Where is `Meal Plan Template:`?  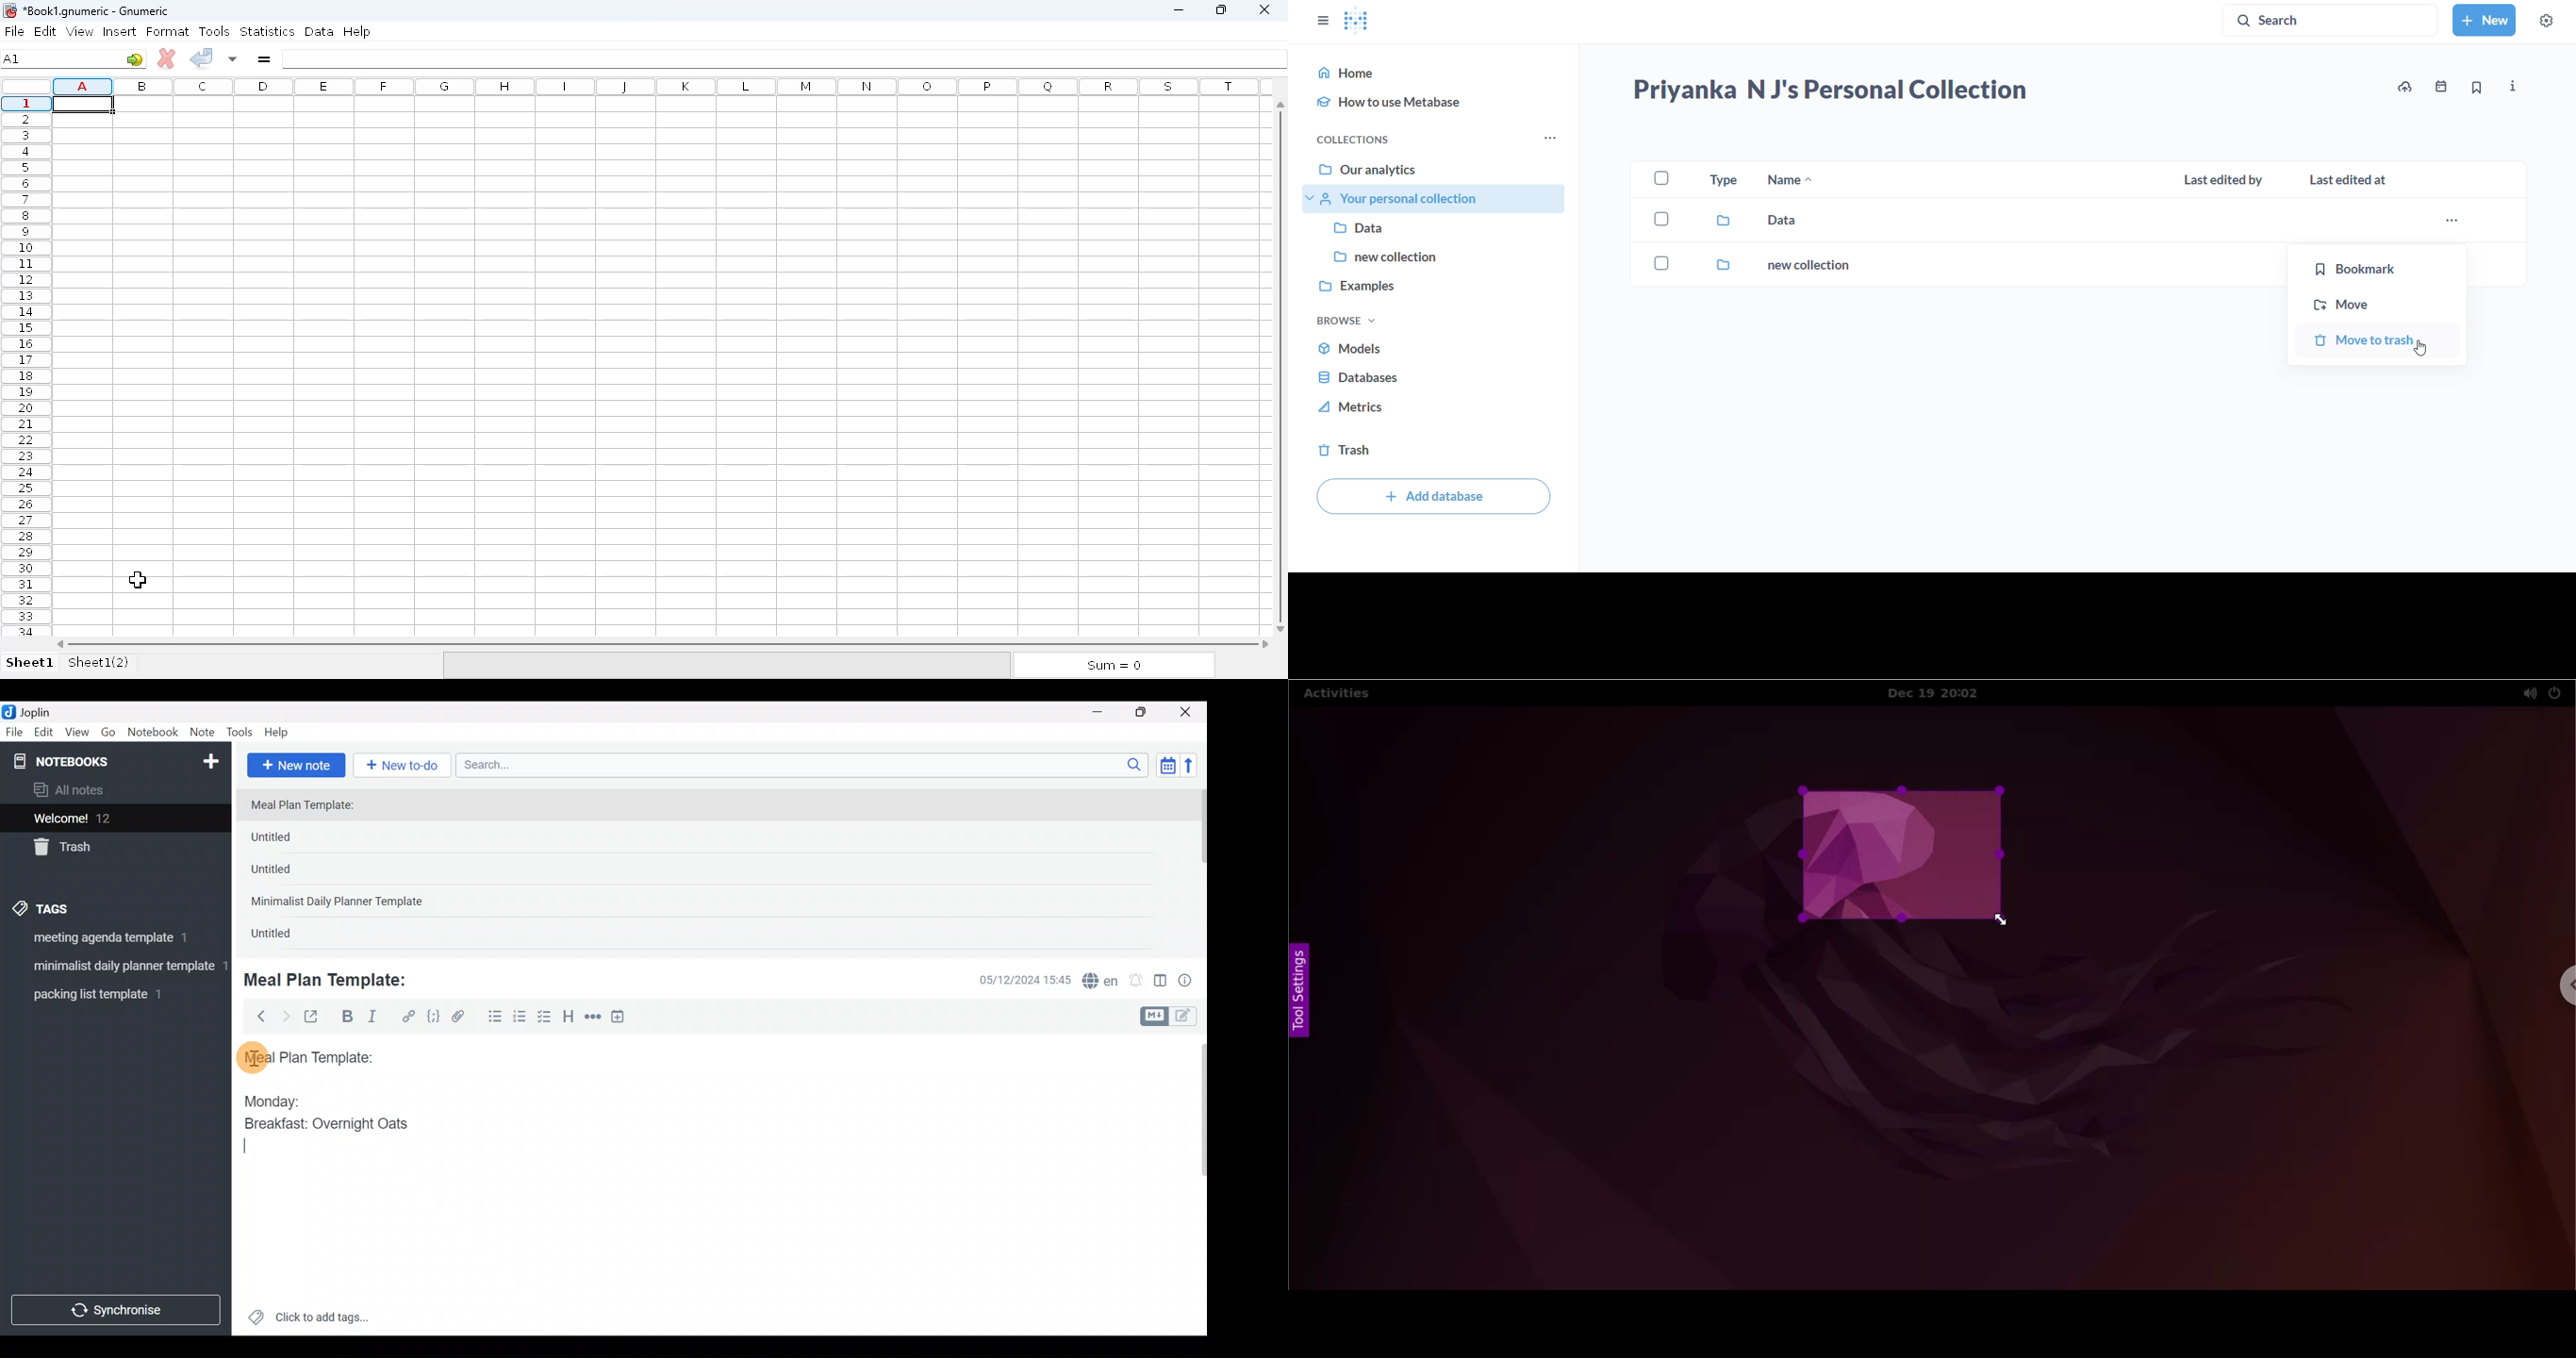
Meal Plan Template: is located at coordinates (333, 978).